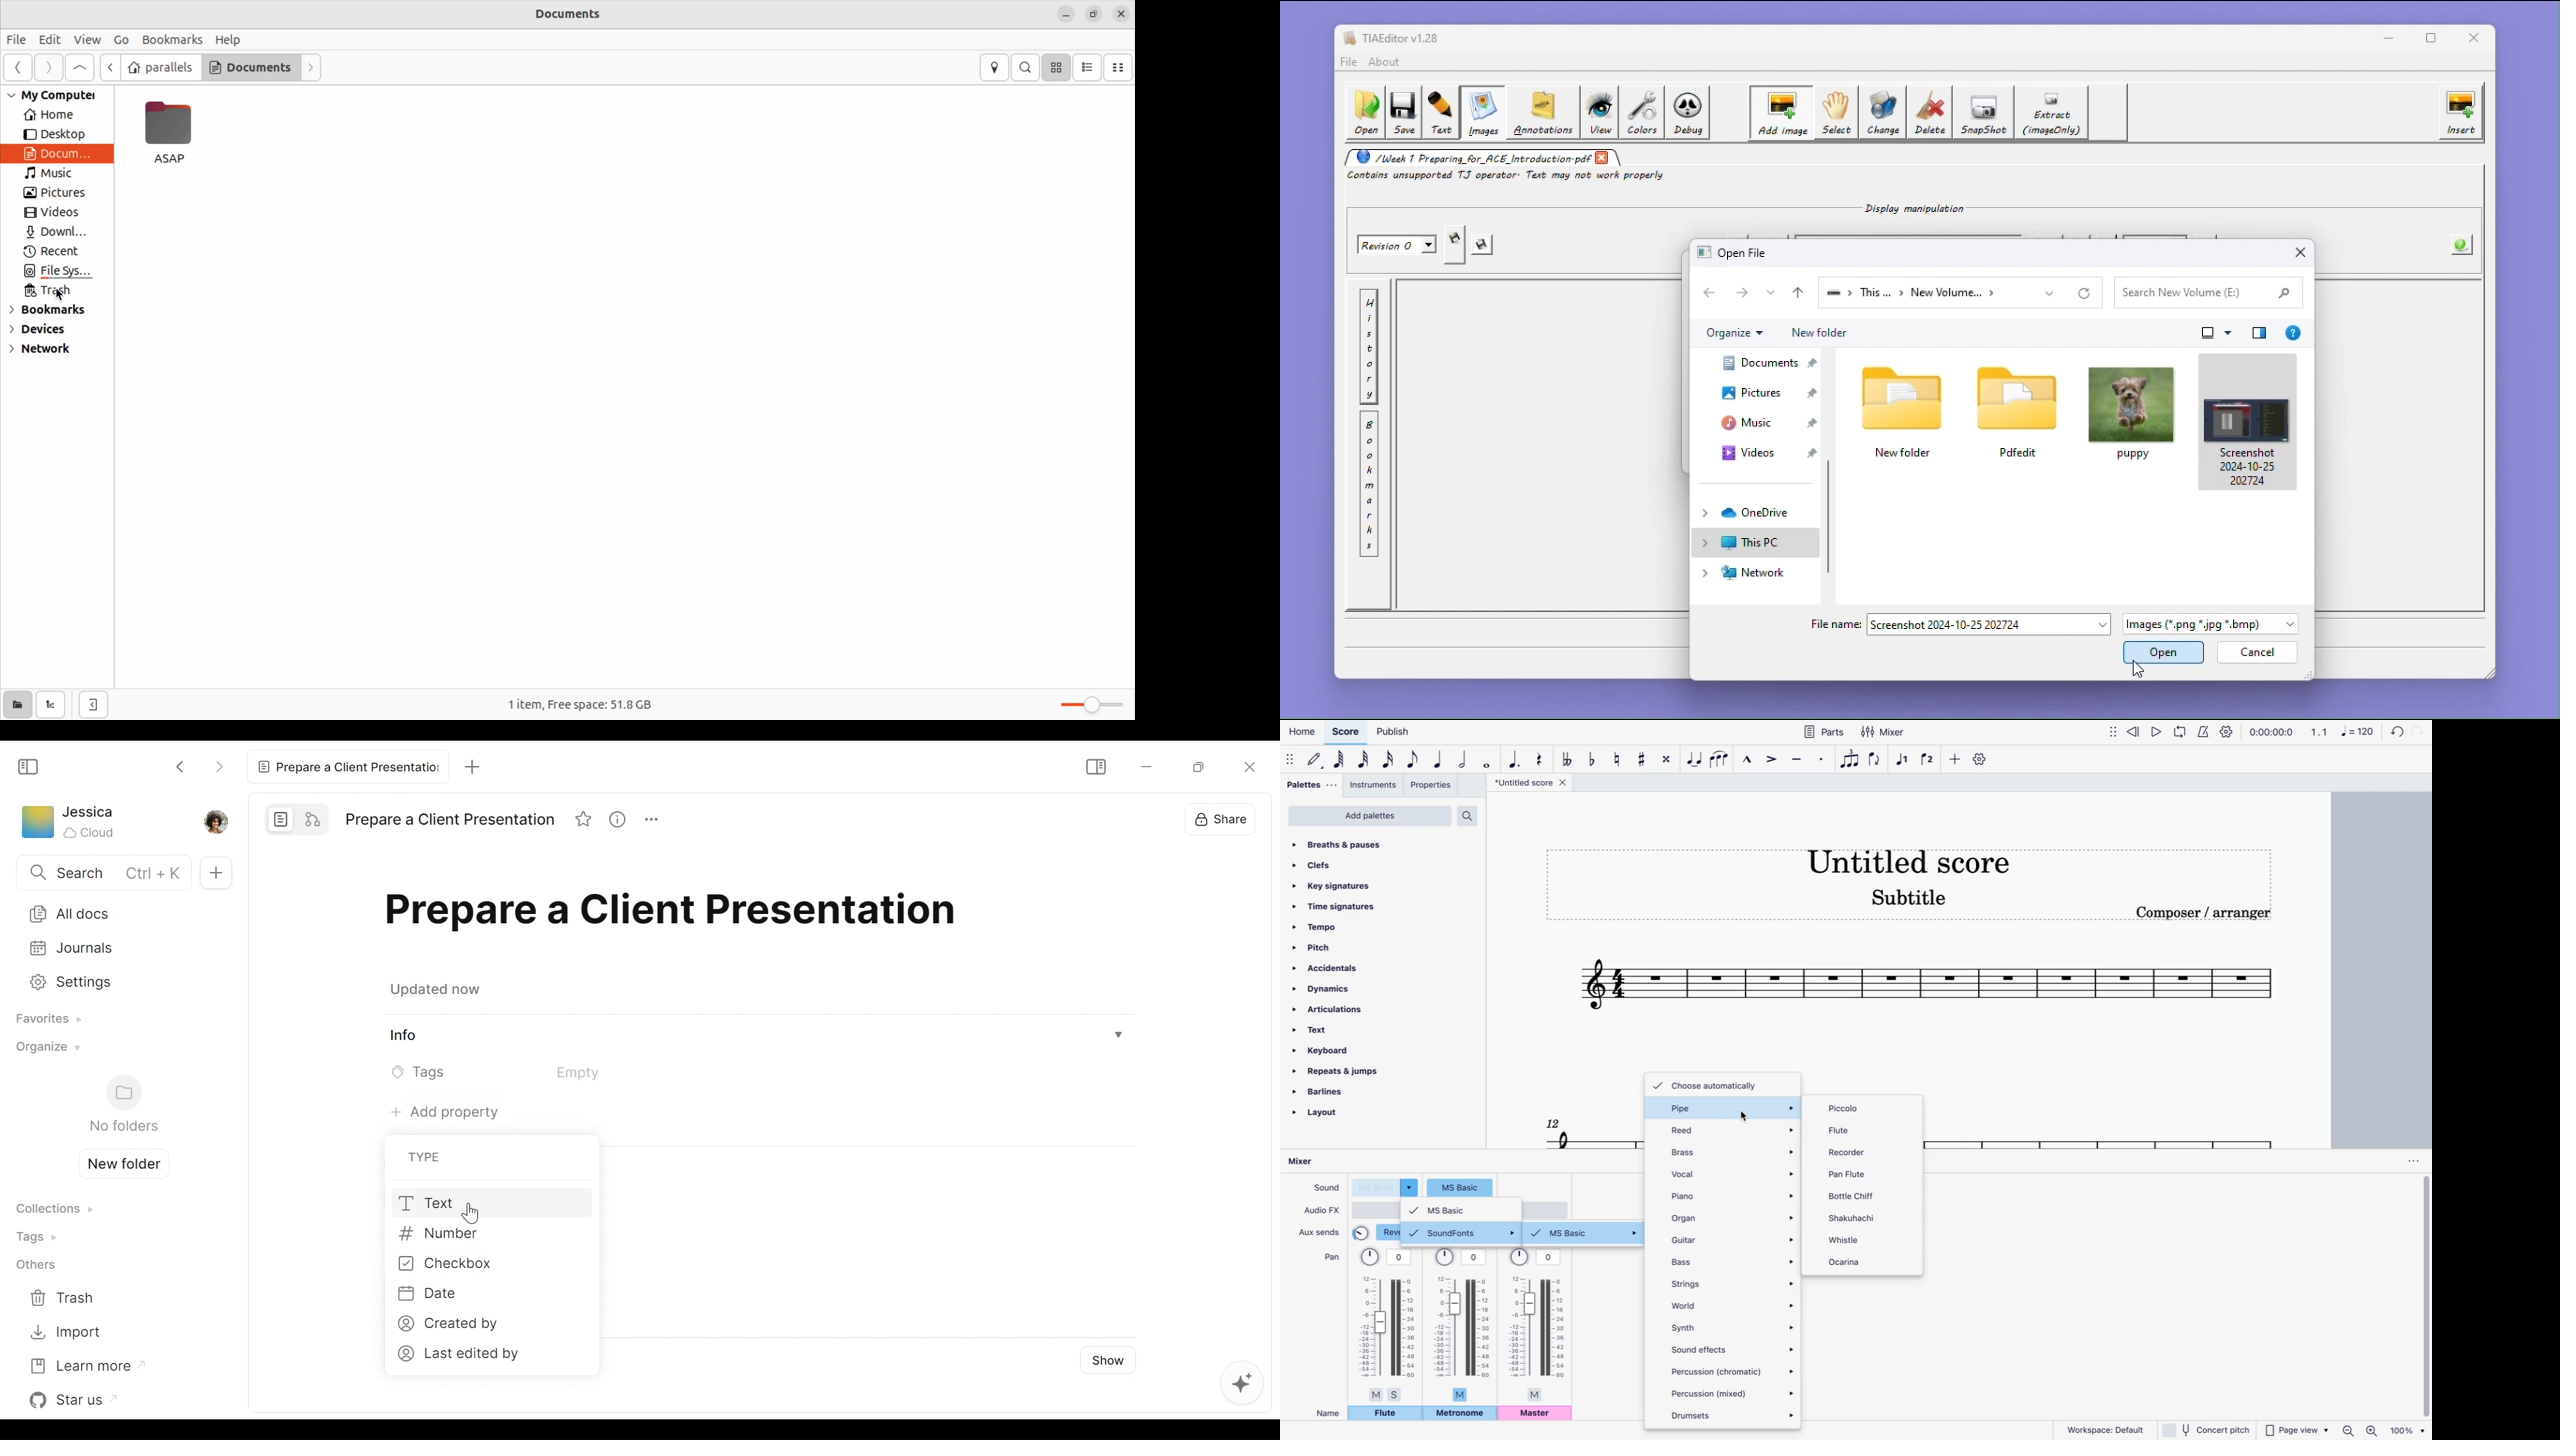  What do you see at coordinates (1462, 1323) in the screenshot?
I see `pan` at bounding box center [1462, 1323].